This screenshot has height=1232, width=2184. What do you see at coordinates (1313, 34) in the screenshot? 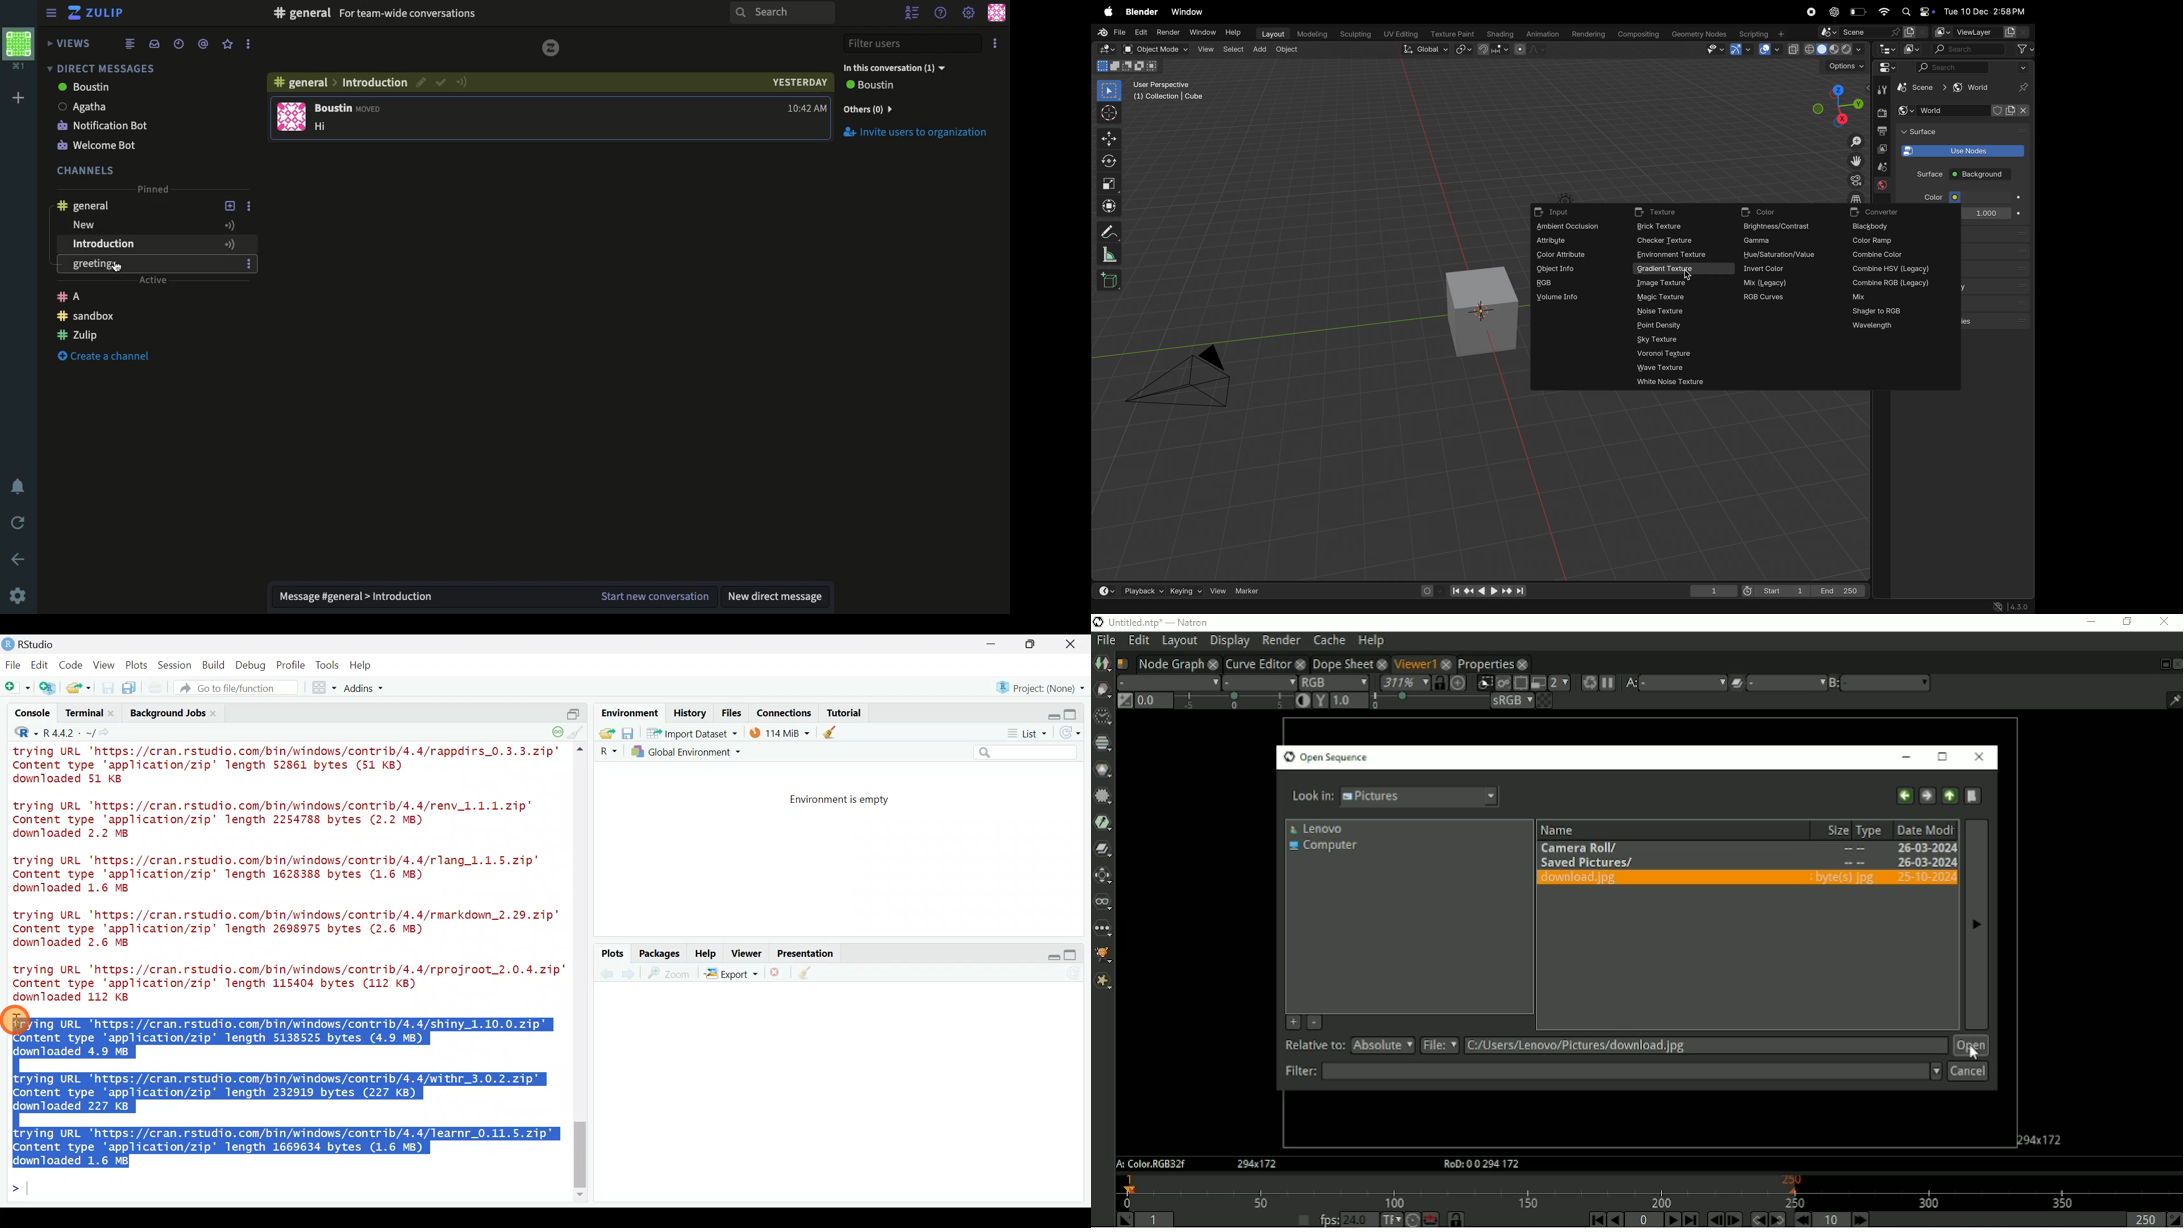
I see `Modelling` at bounding box center [1313, 34].